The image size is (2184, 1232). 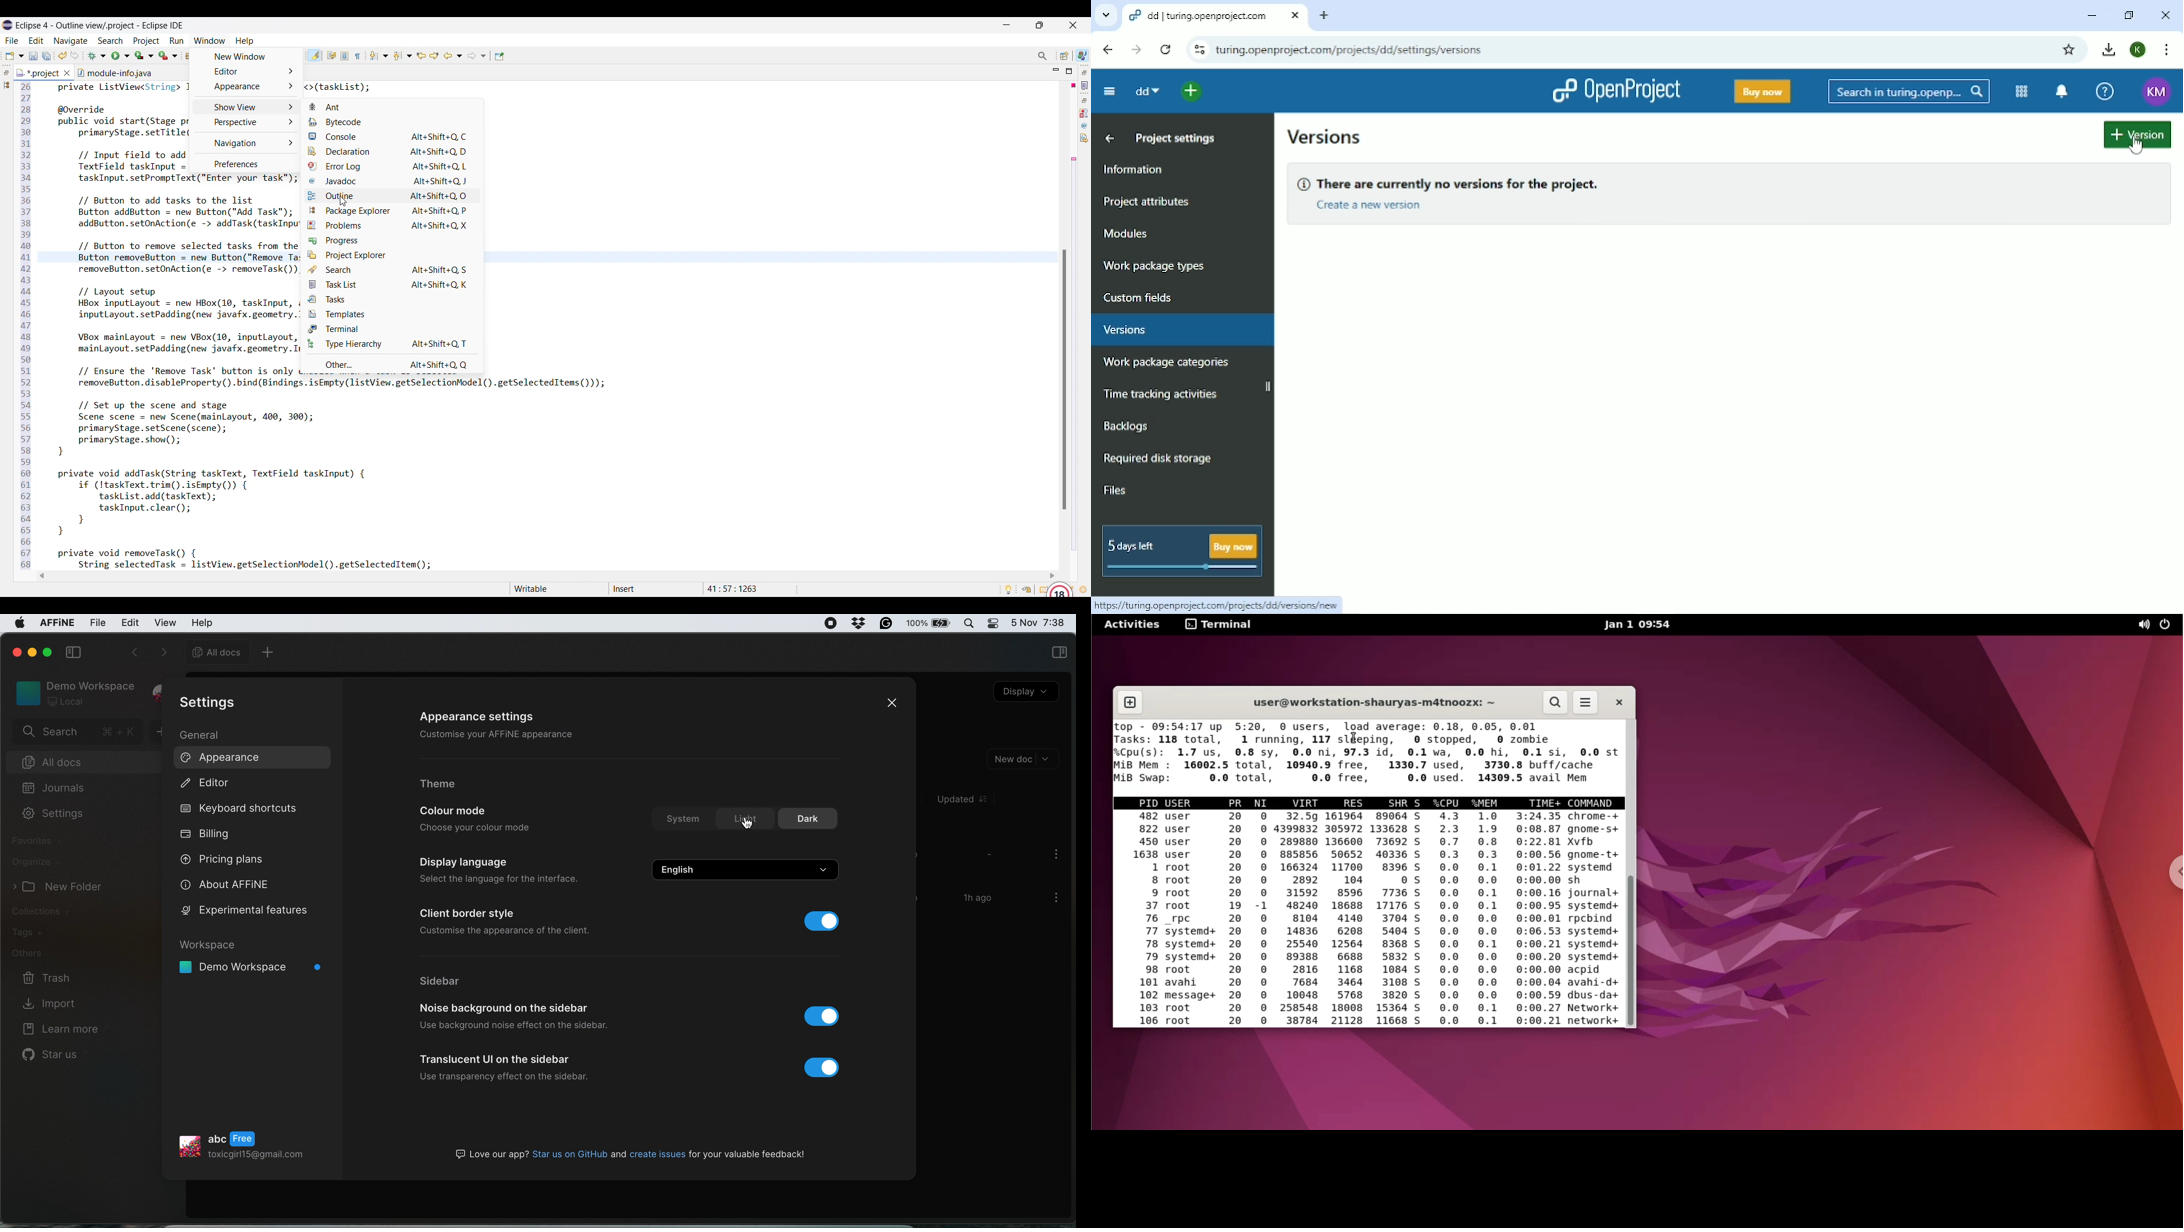 I want to click on user , so click(x=1181, y=801).